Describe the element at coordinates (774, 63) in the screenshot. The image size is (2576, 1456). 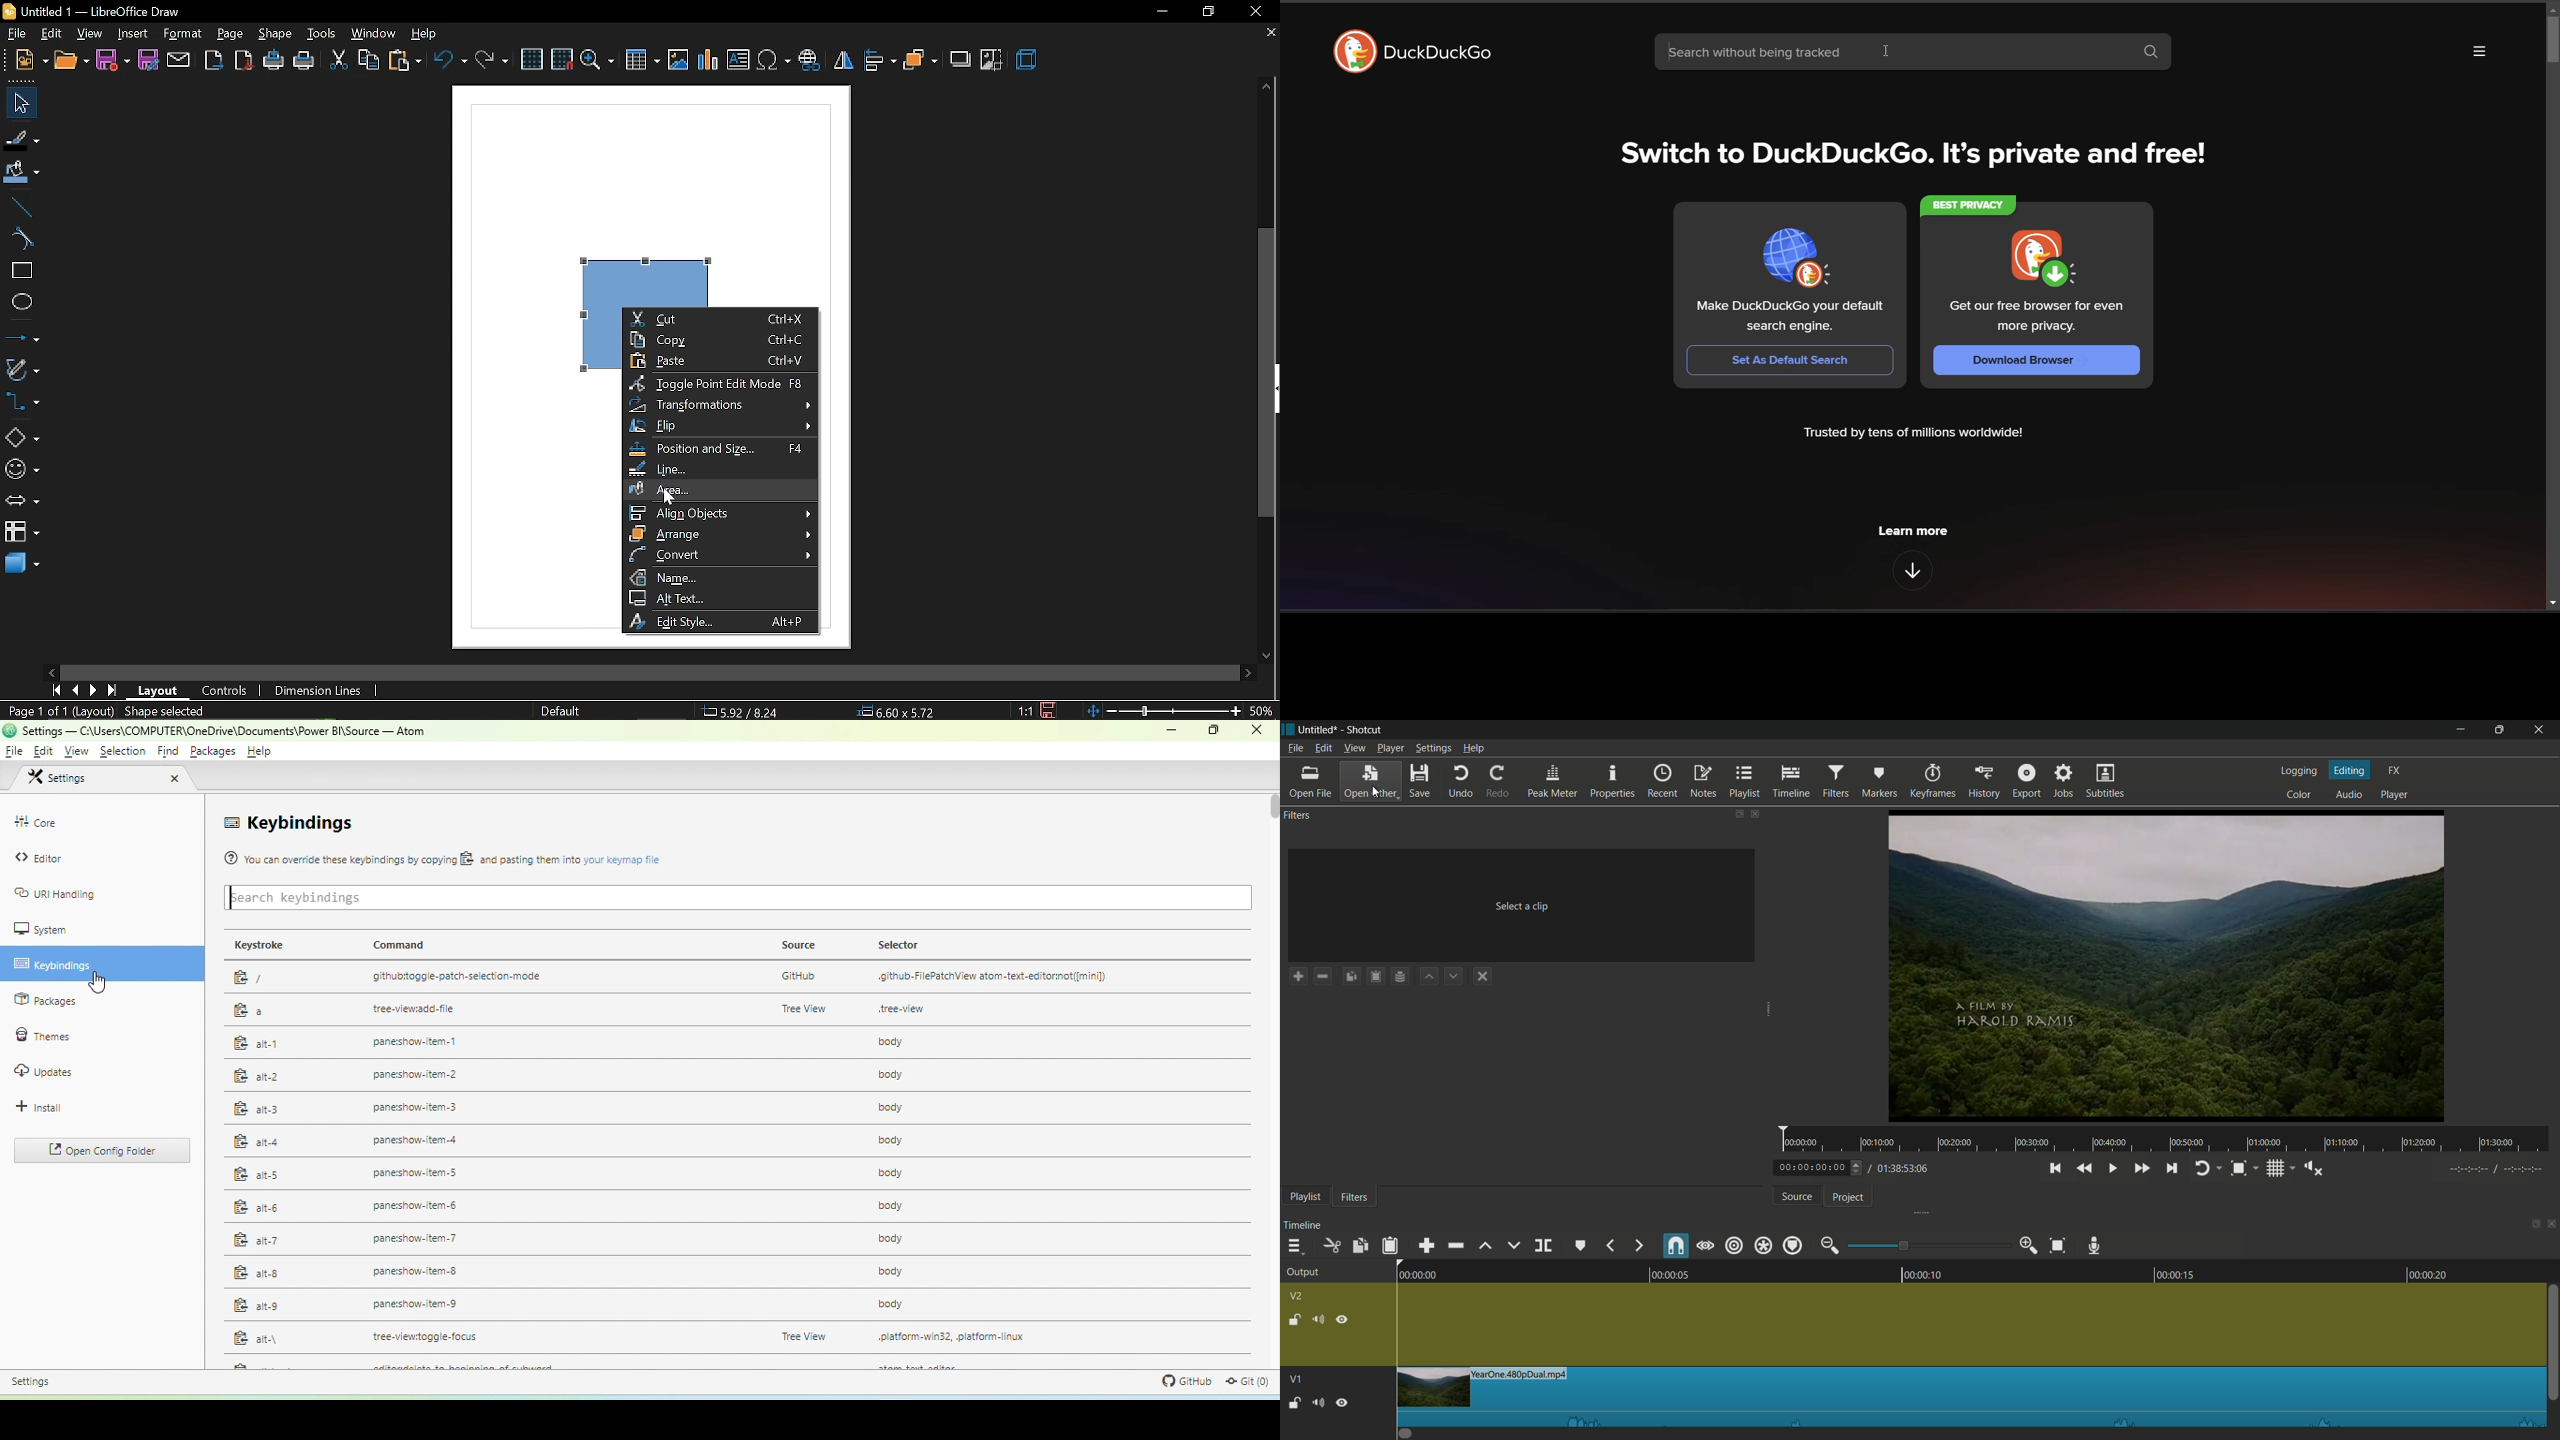
I see `Insert symbol` at that location.